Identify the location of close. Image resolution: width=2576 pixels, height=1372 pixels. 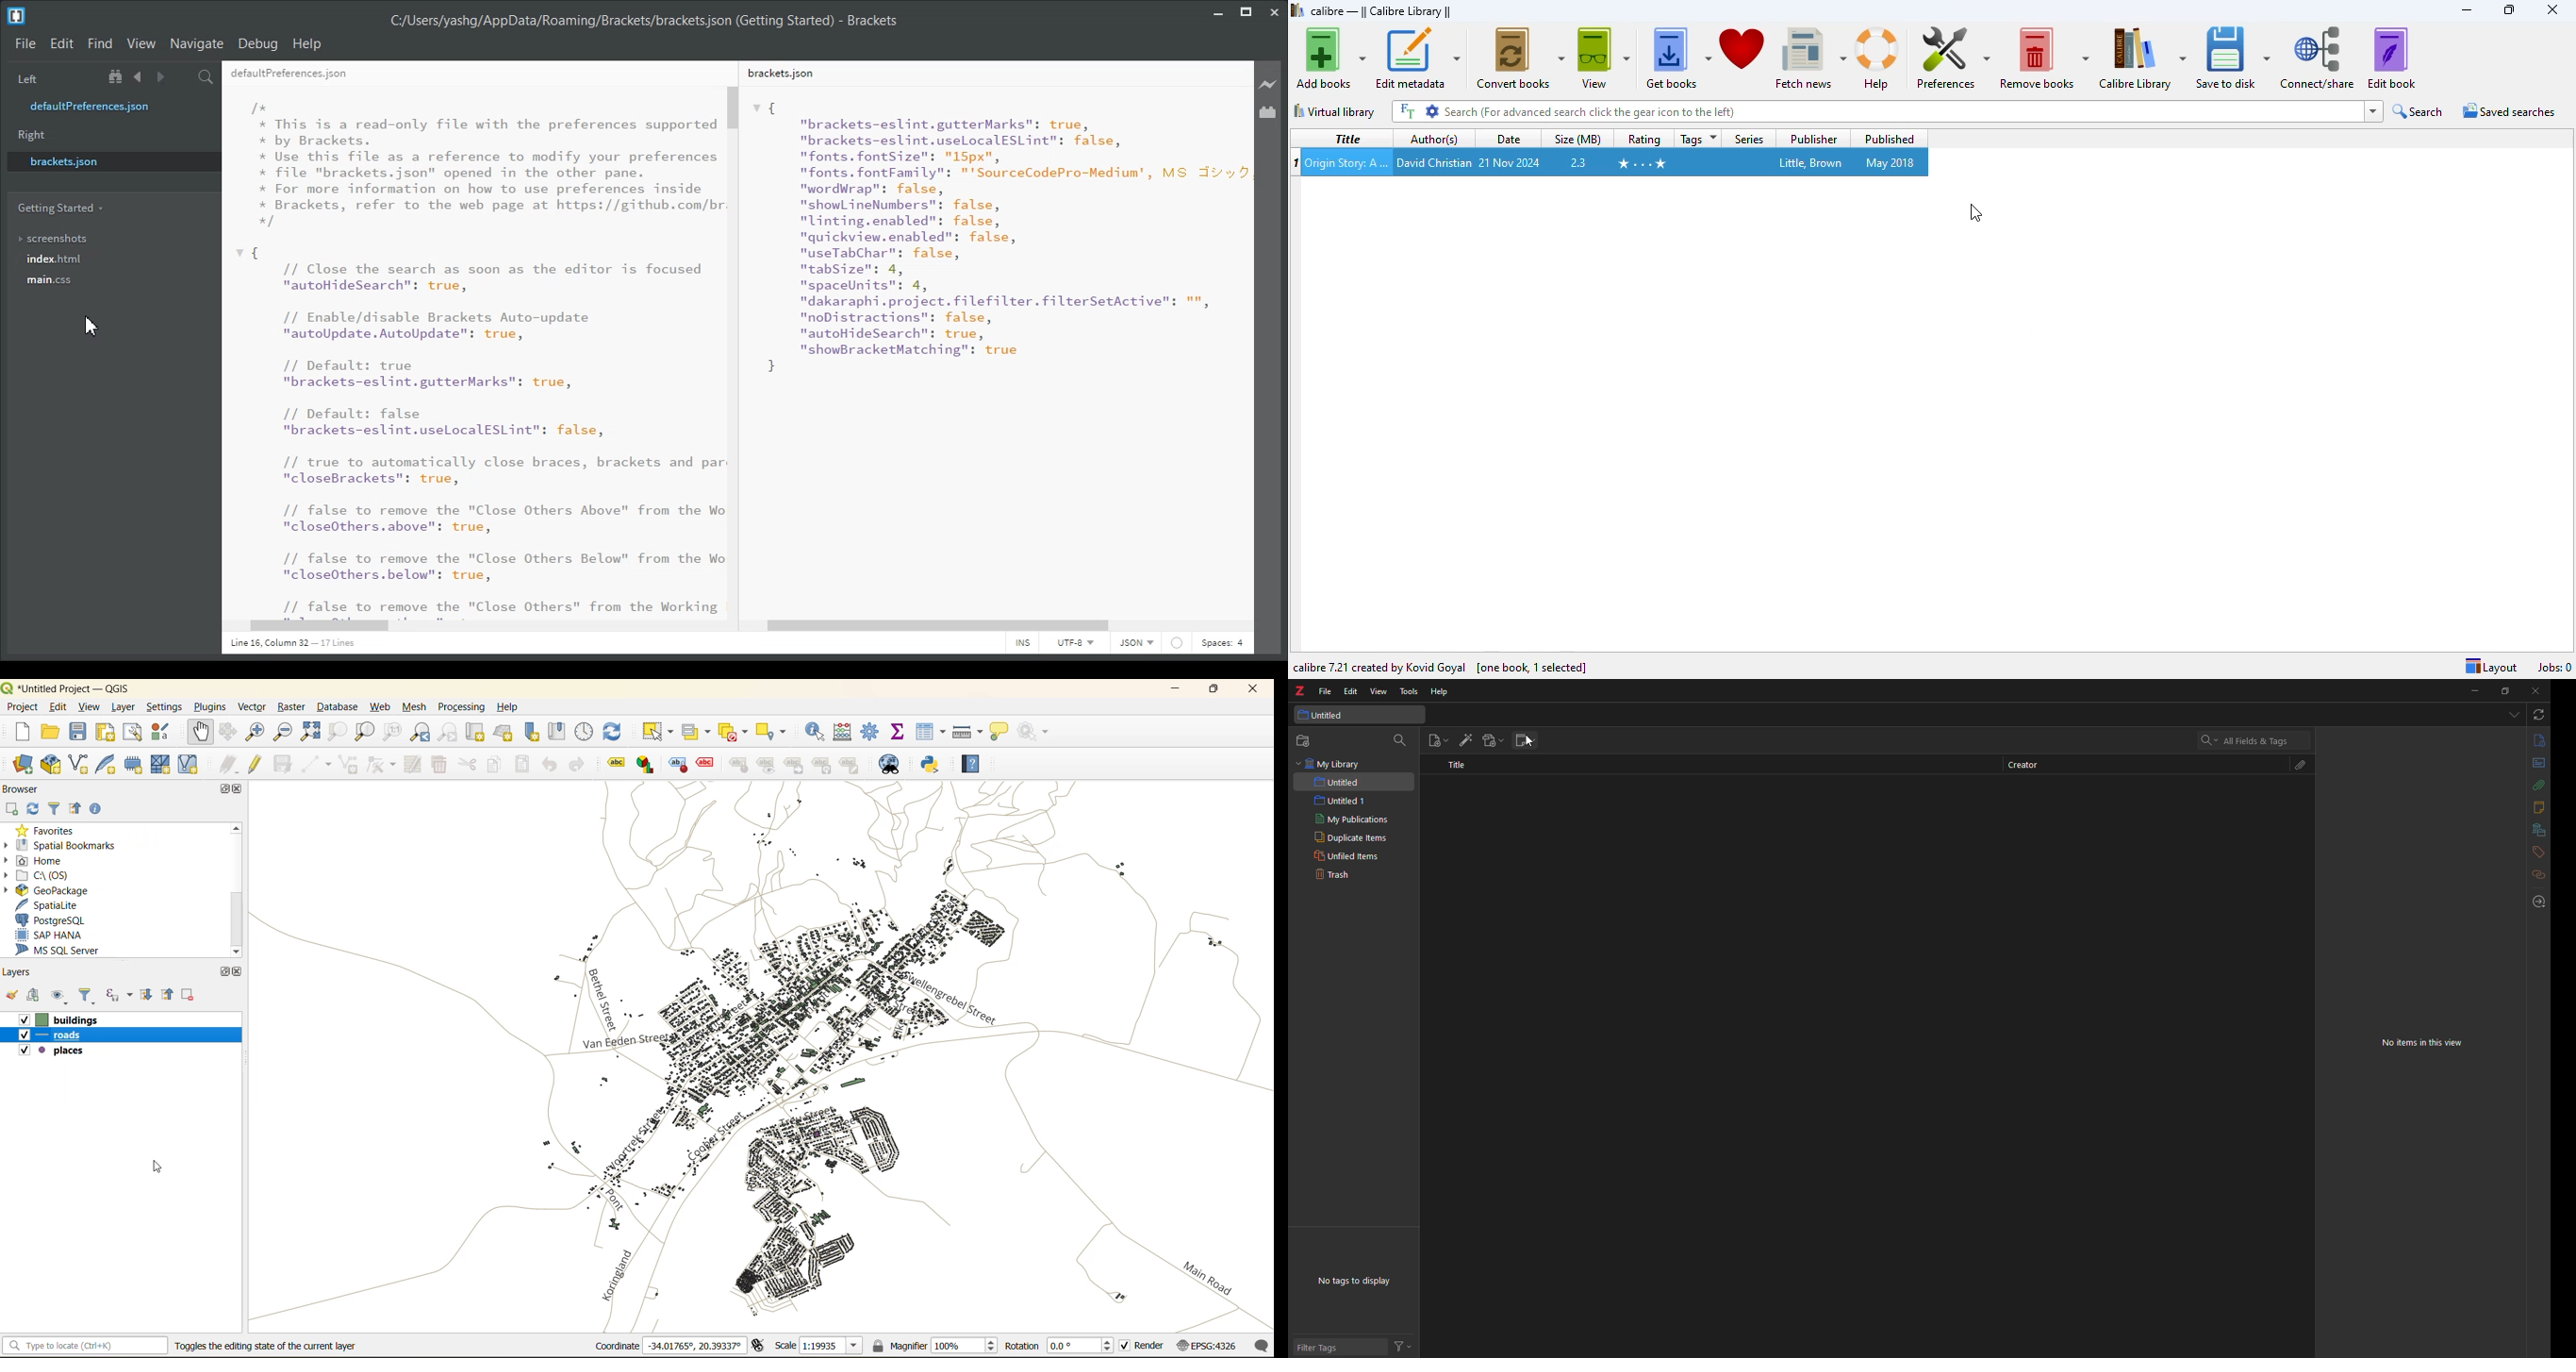
(2552, 8).